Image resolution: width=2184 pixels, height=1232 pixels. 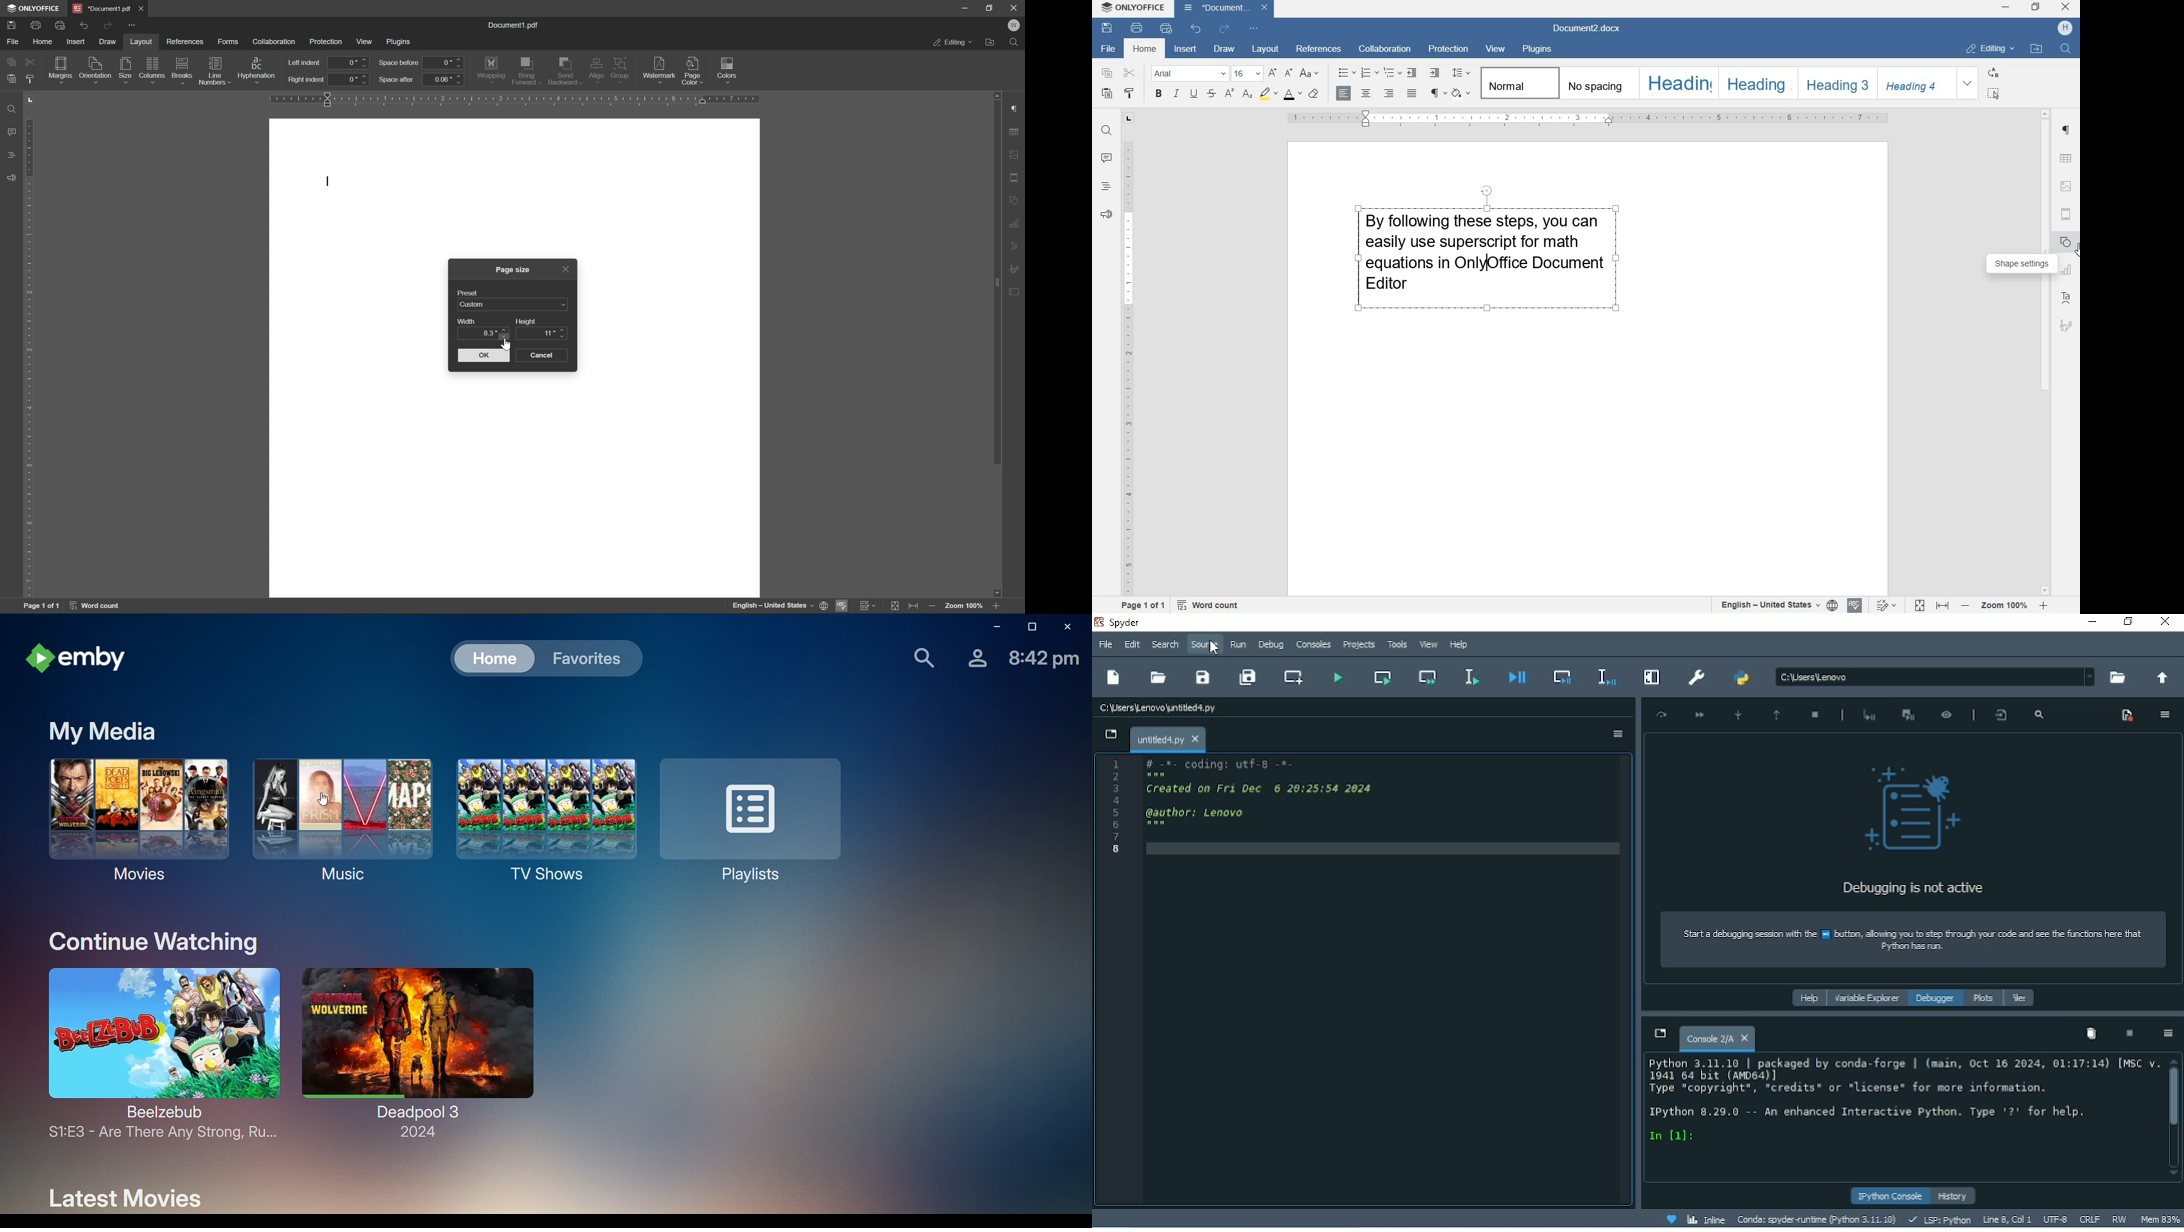 What do you see at coordinates (1608, 676) in the screenshot?
I see `Debug selection or current line` at bounding box center [1608, 676].